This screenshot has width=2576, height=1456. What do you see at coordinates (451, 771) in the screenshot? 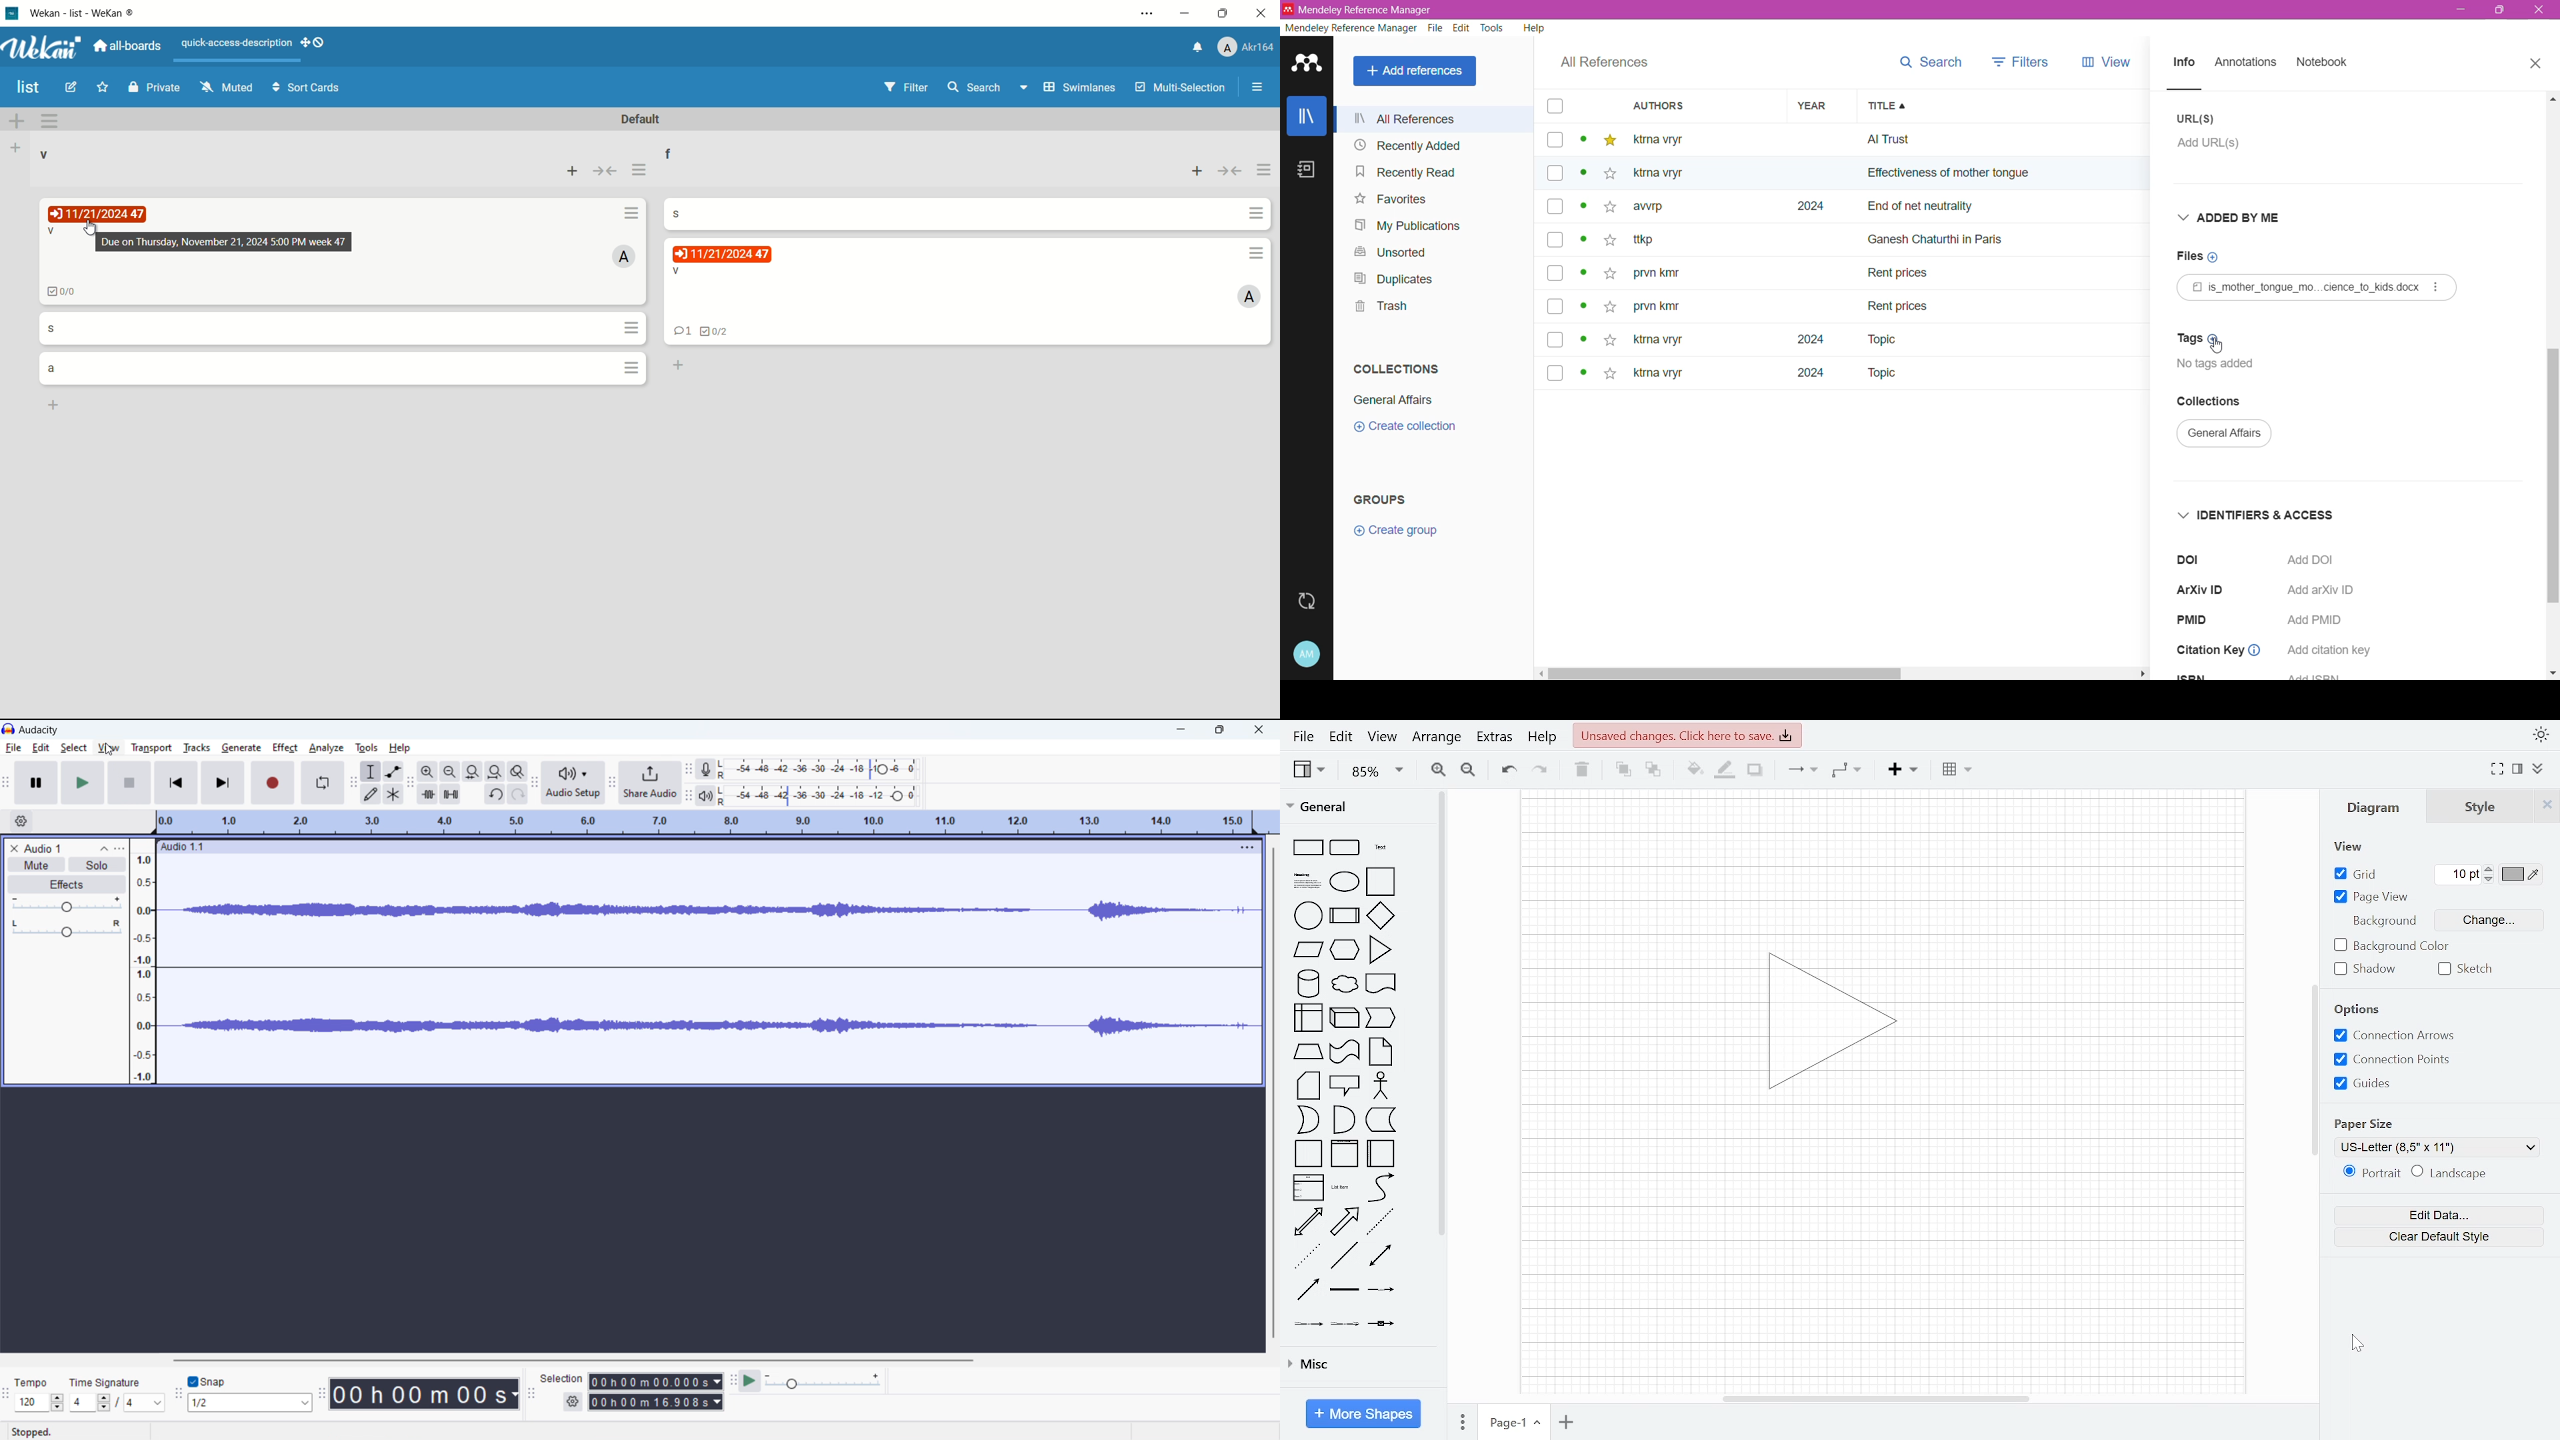
I see `zoom out` at bounding box center [451, 771].